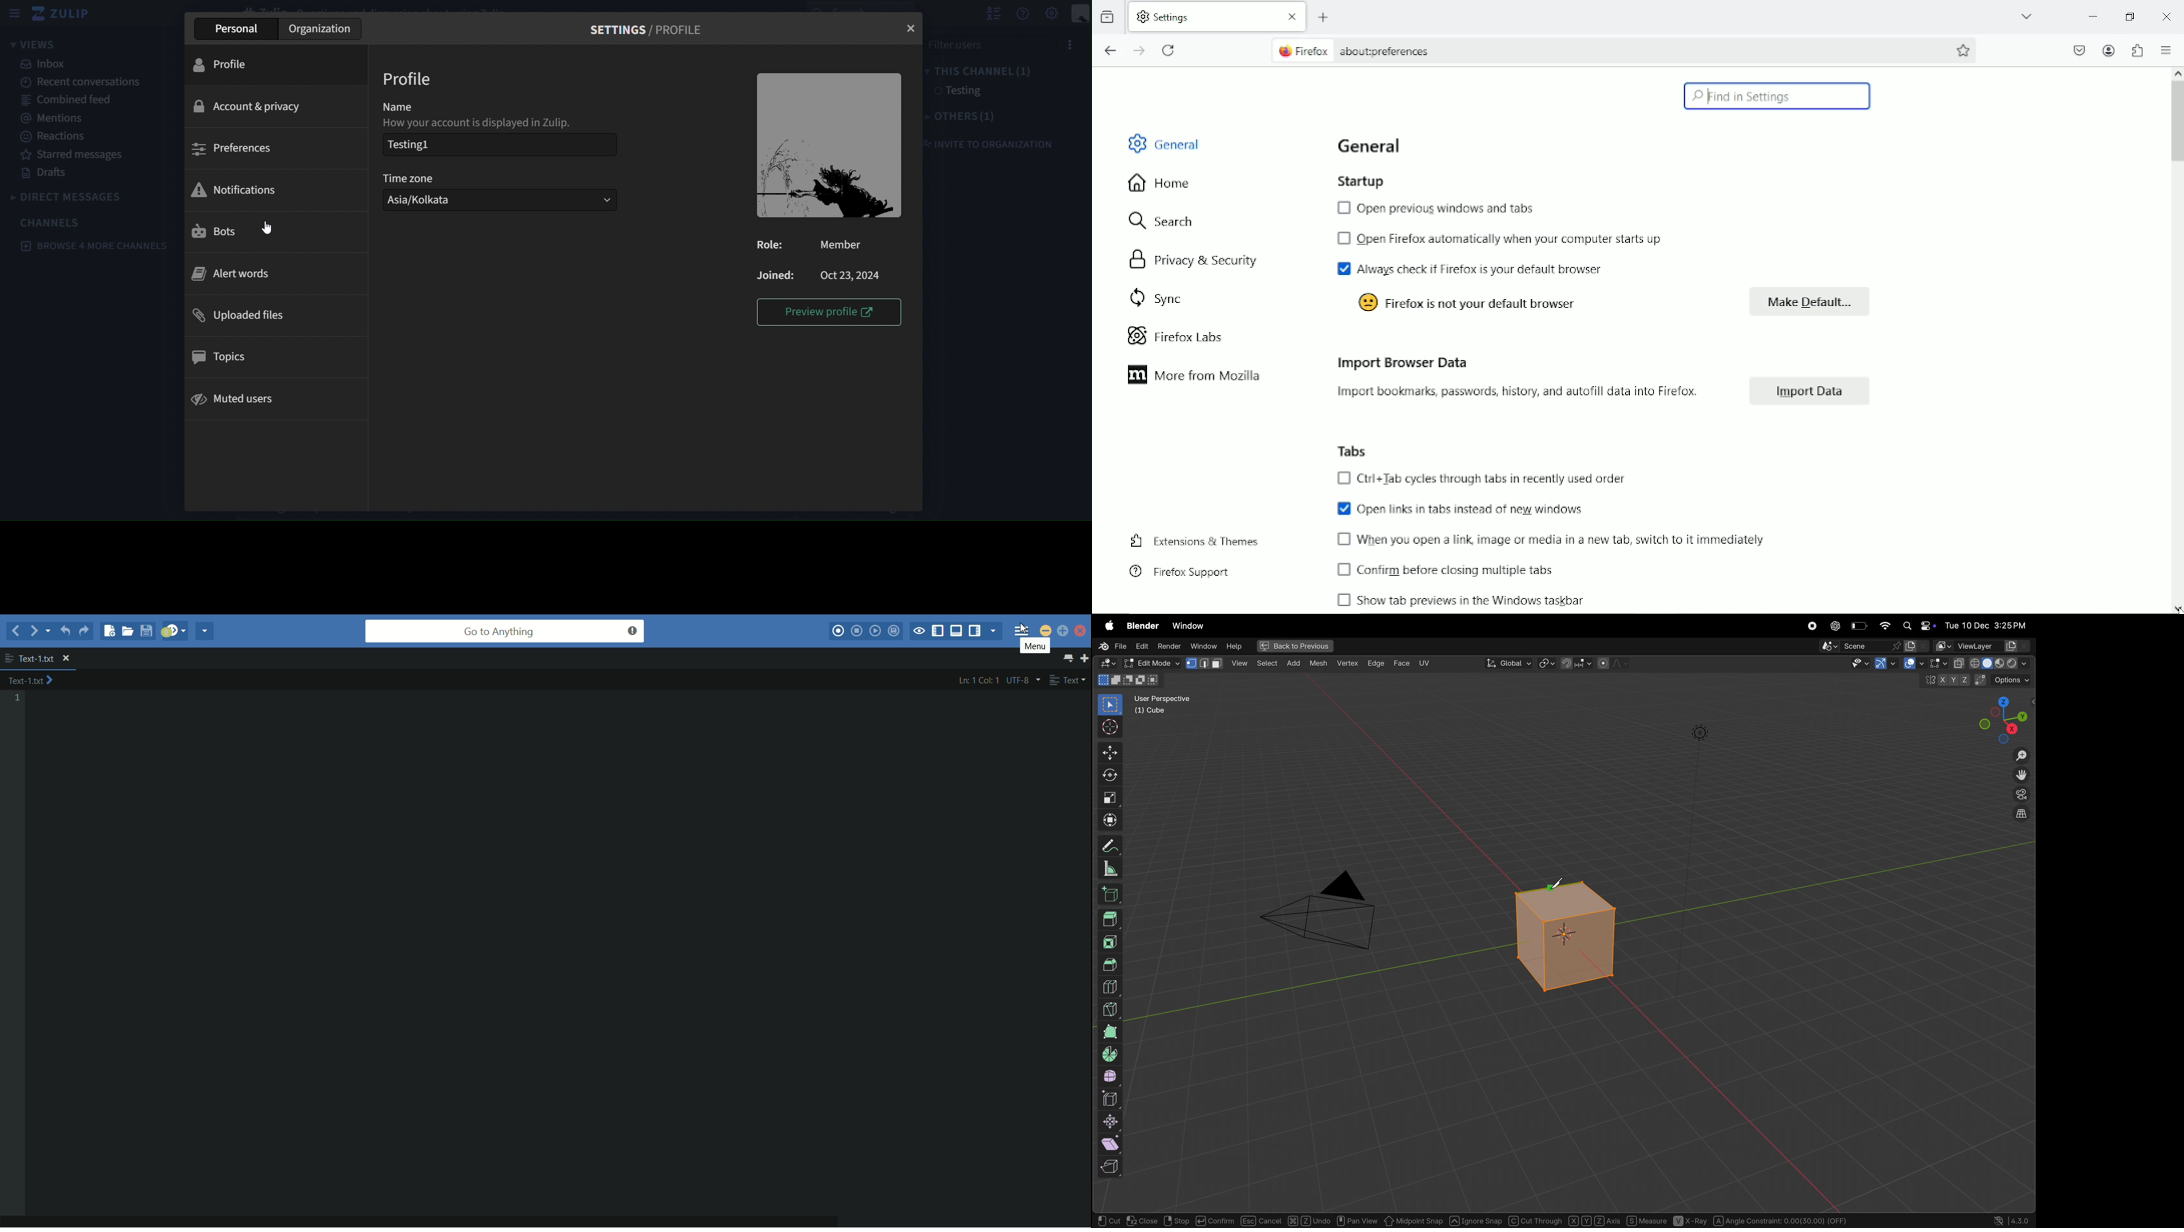 Image resolution: width=2184 pixels, height=1232 pixels. I want to click on menu pop up, so click(1036, 646).